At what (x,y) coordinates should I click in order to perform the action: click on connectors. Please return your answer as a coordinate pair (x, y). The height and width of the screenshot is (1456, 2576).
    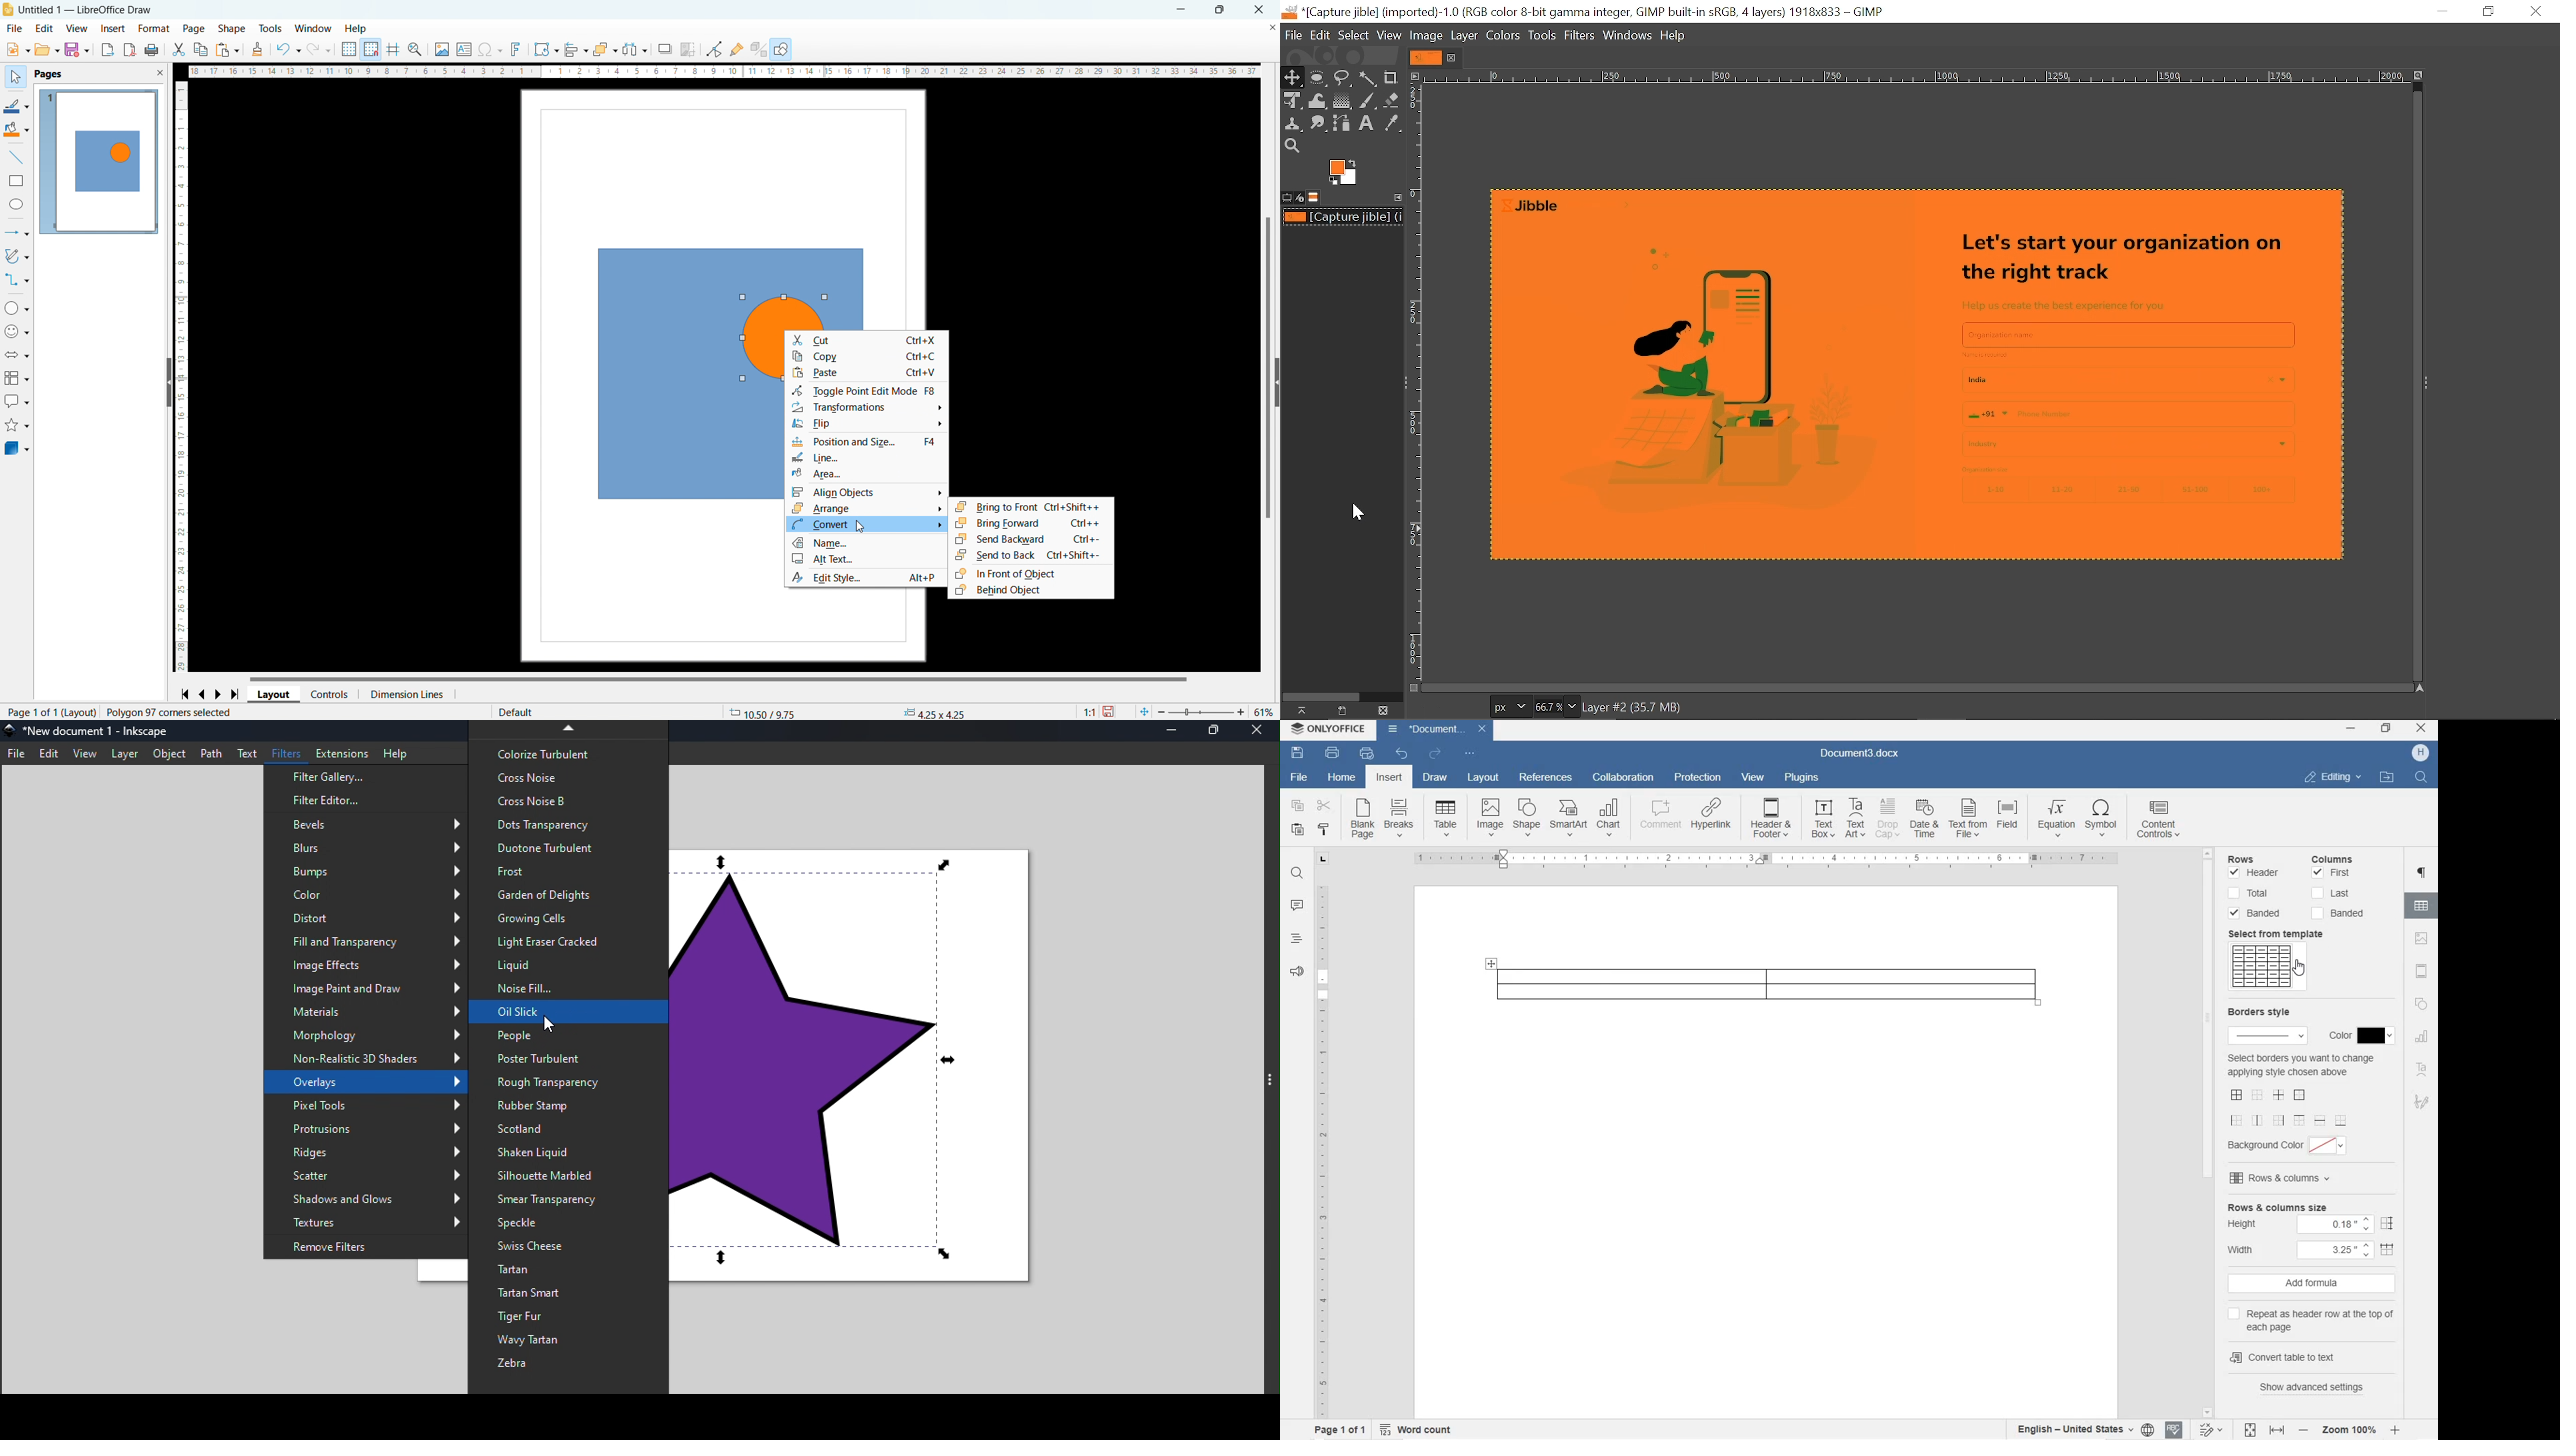
    Looking at the image, I should click on (17, 279).